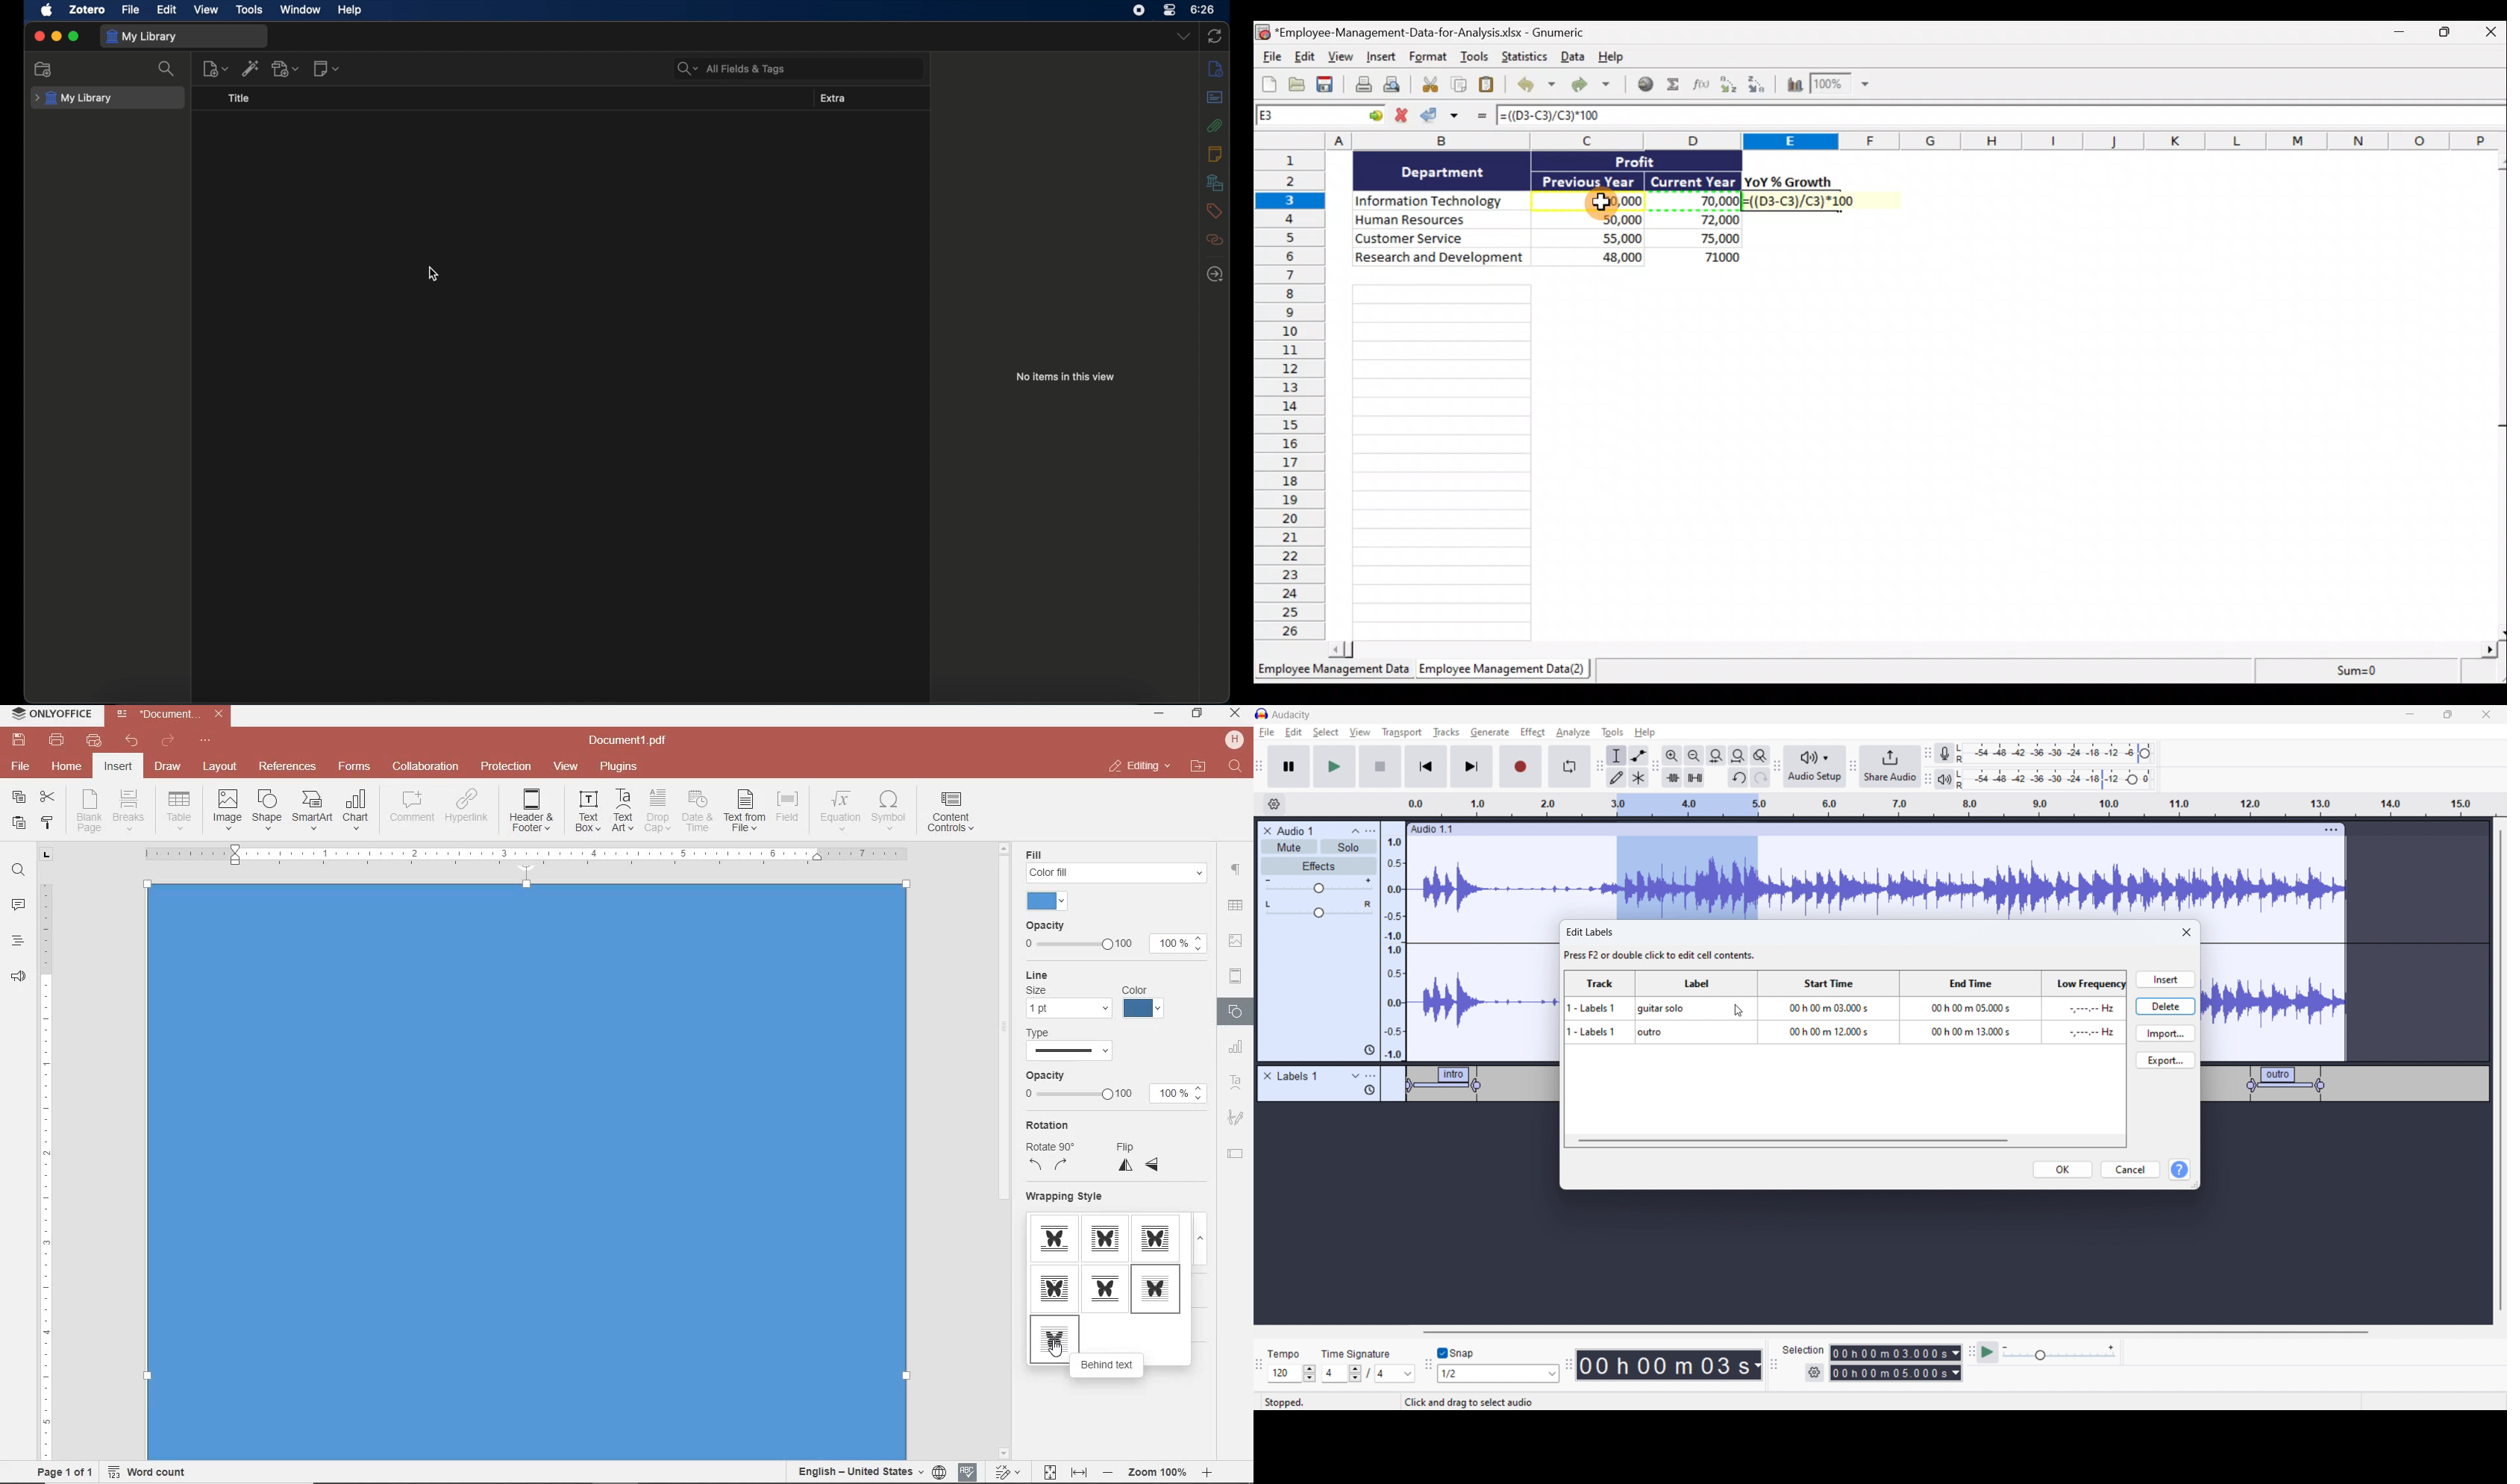 This screenshot has height=1484, width=2520. What do you see at coordinates (587, 810) in the screenshot?
I see `INSERT TEXT BOX` at bounding box center [587, 810].